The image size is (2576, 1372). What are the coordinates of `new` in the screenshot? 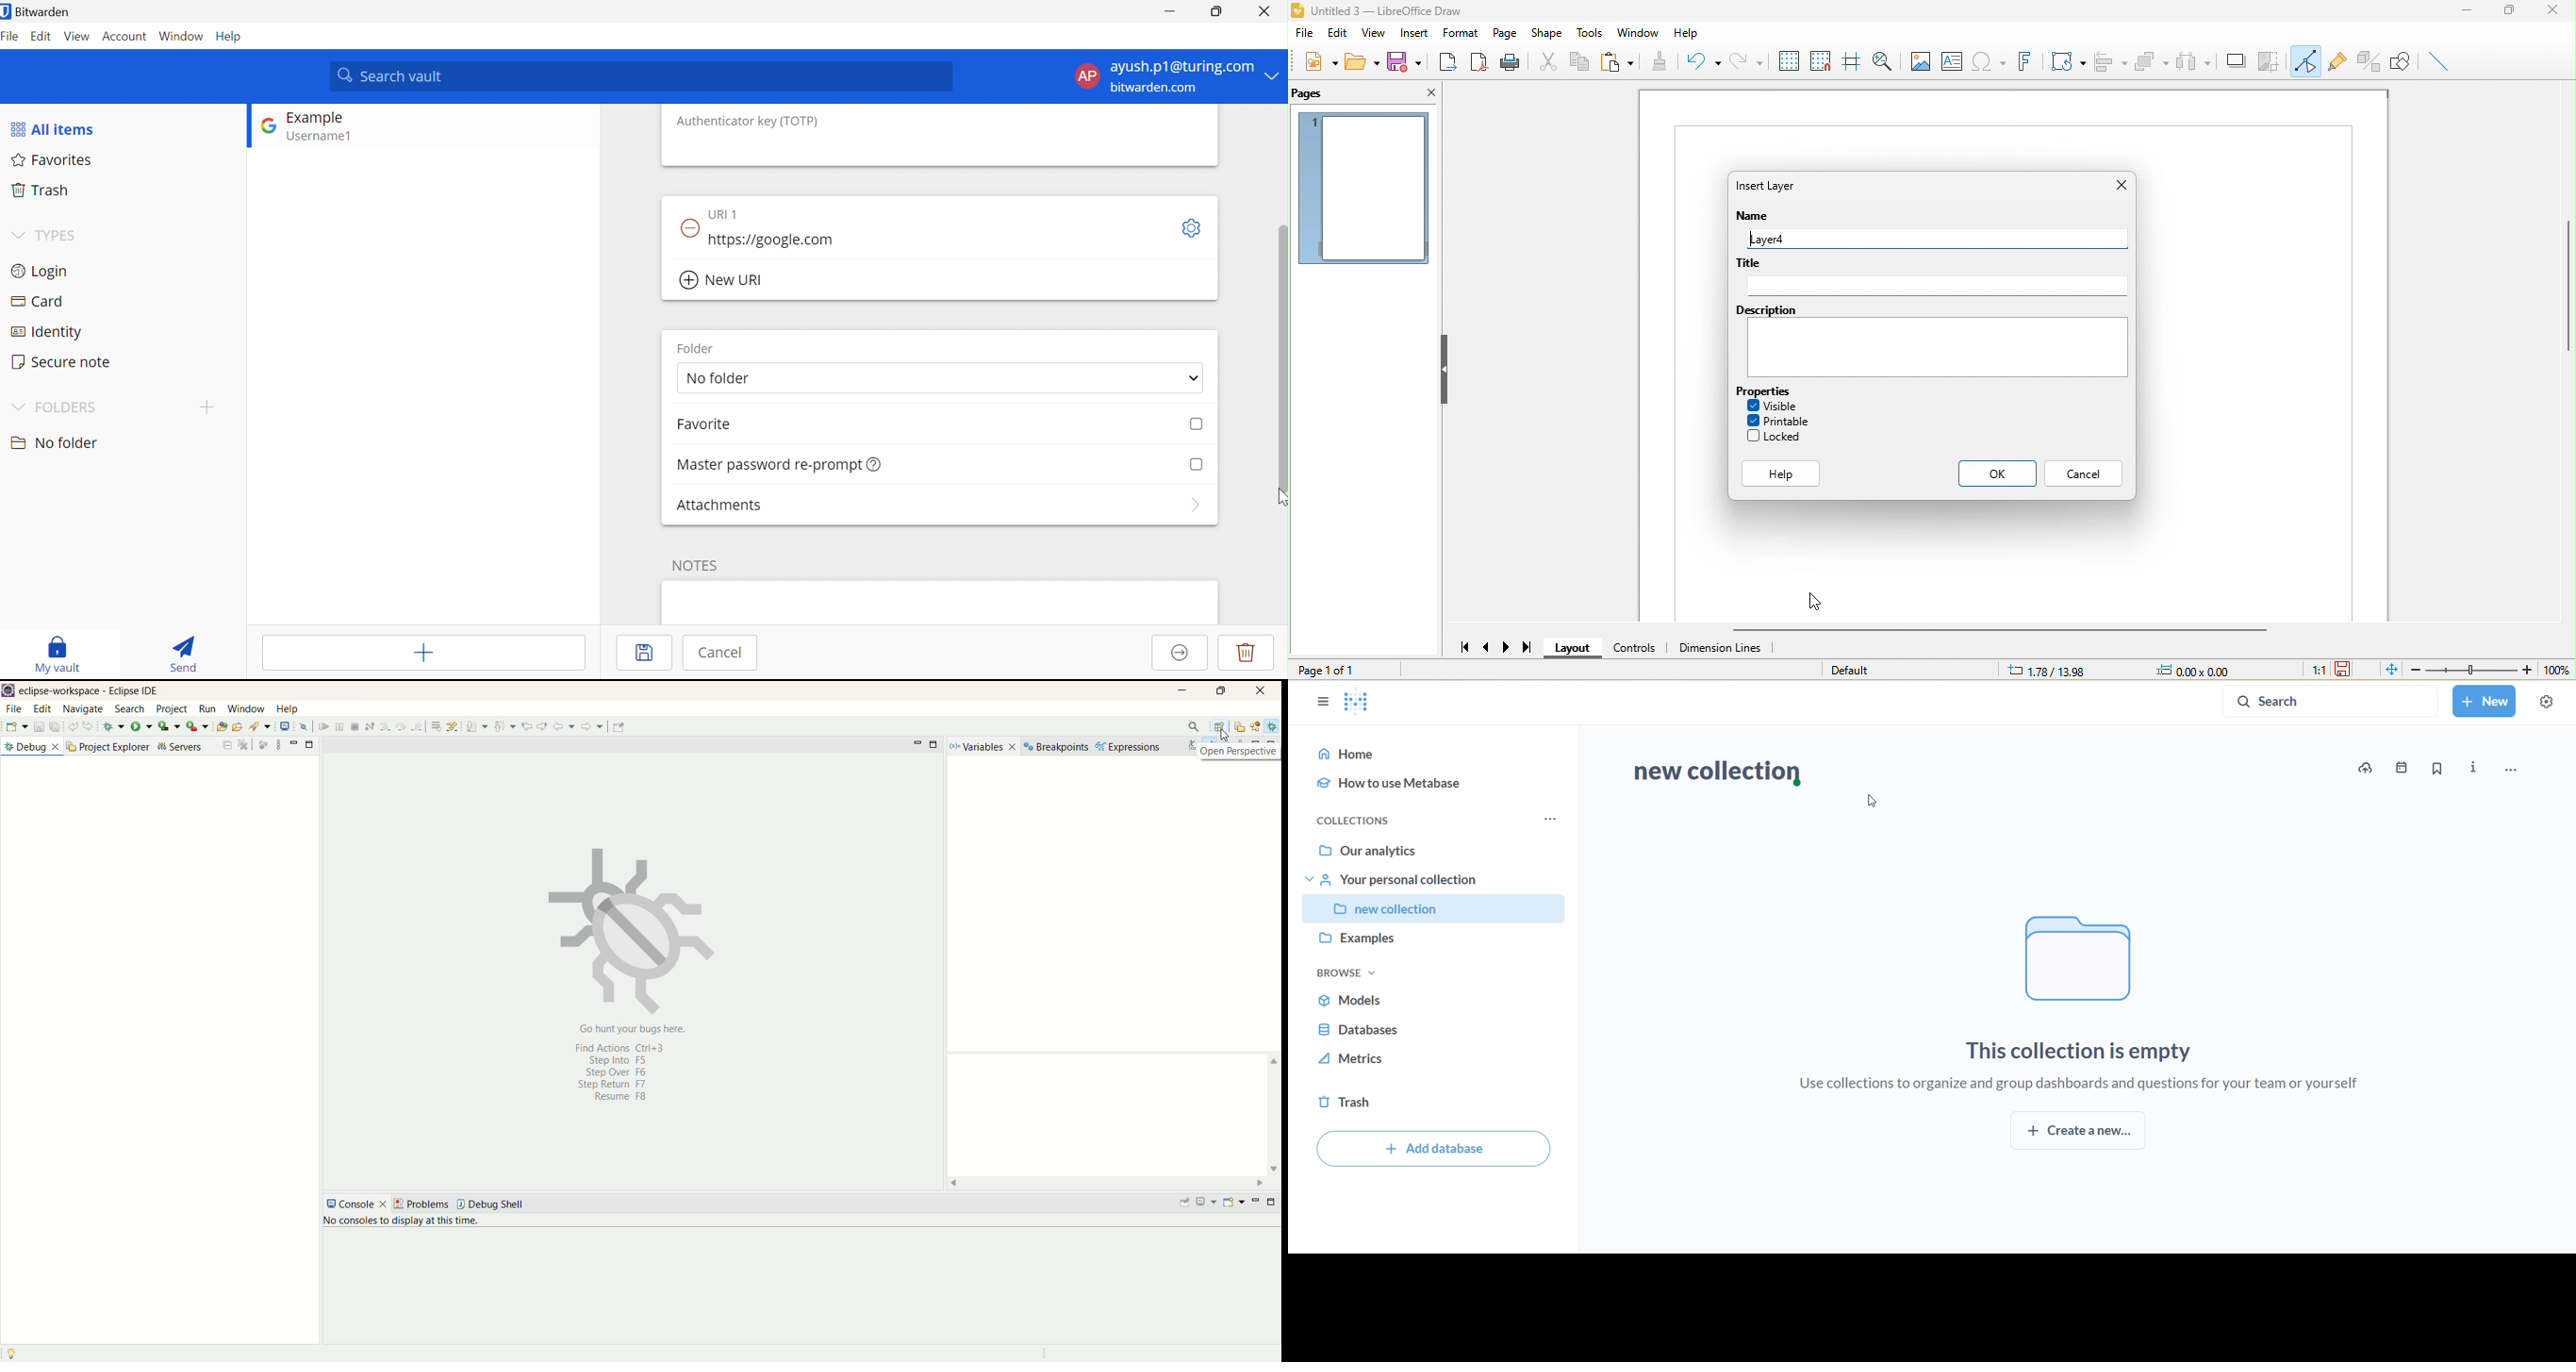 It's located at (1319, 65).